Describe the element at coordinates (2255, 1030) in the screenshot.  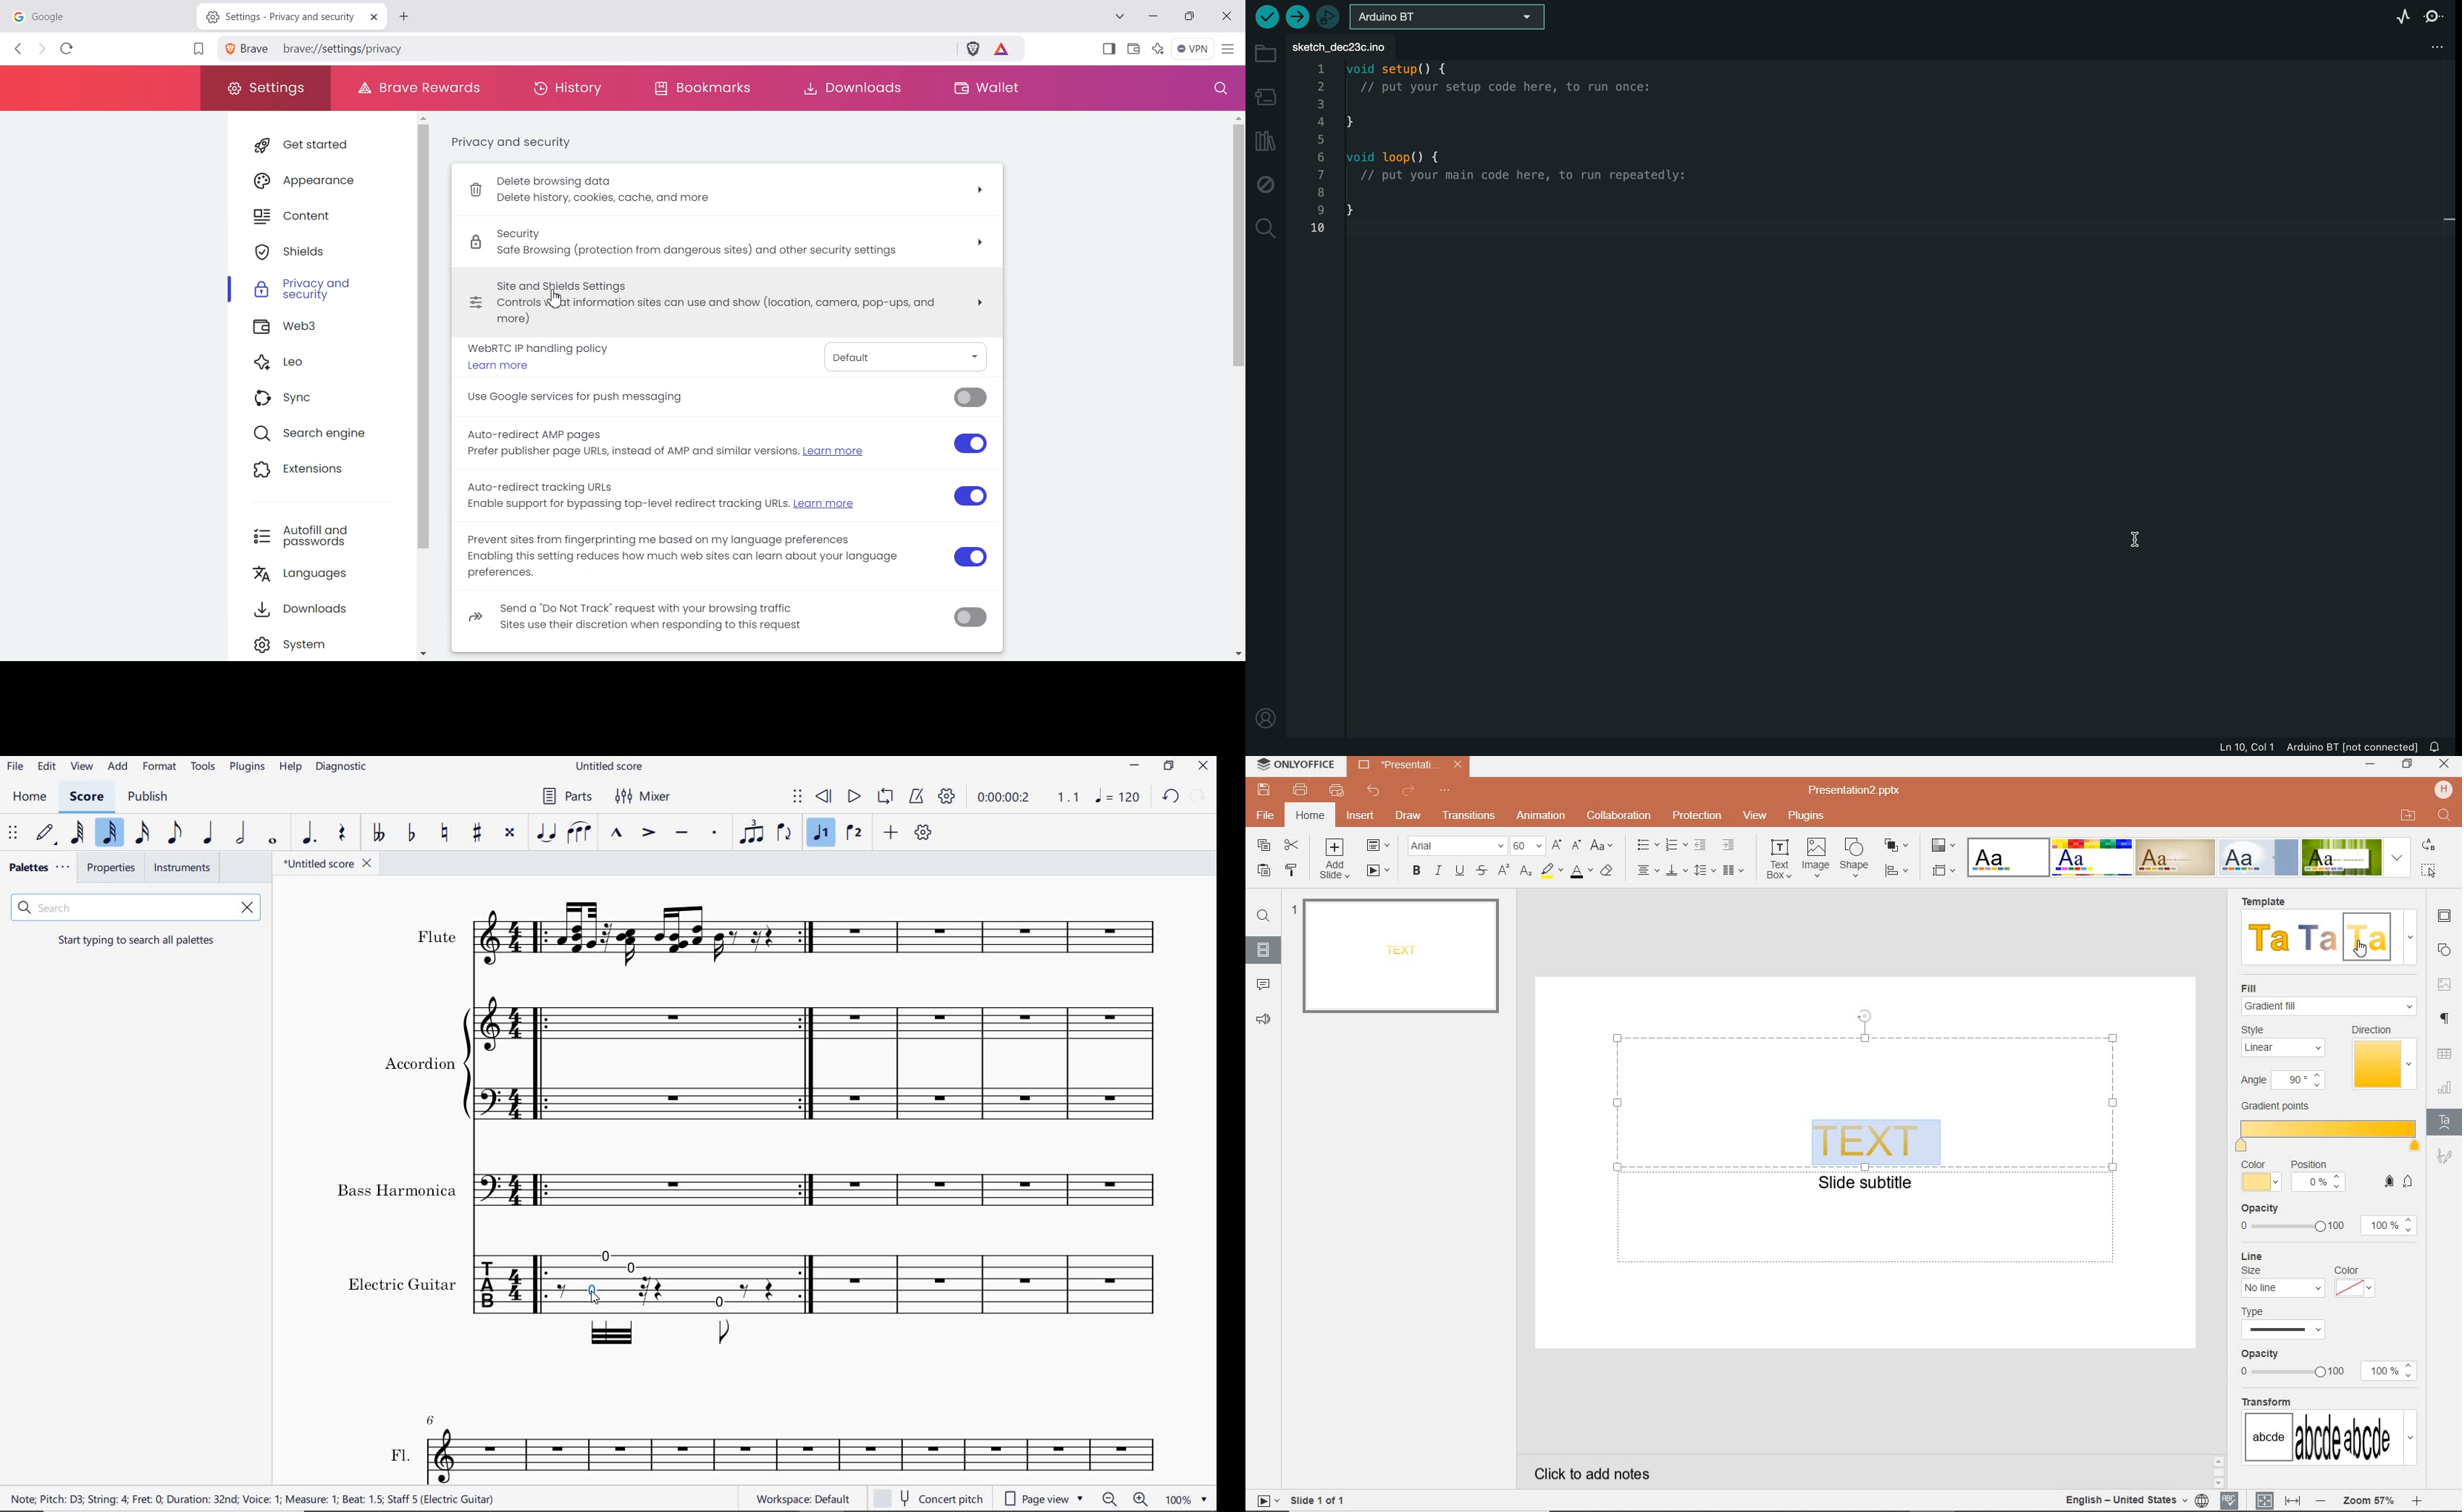
I see `style` at that location.